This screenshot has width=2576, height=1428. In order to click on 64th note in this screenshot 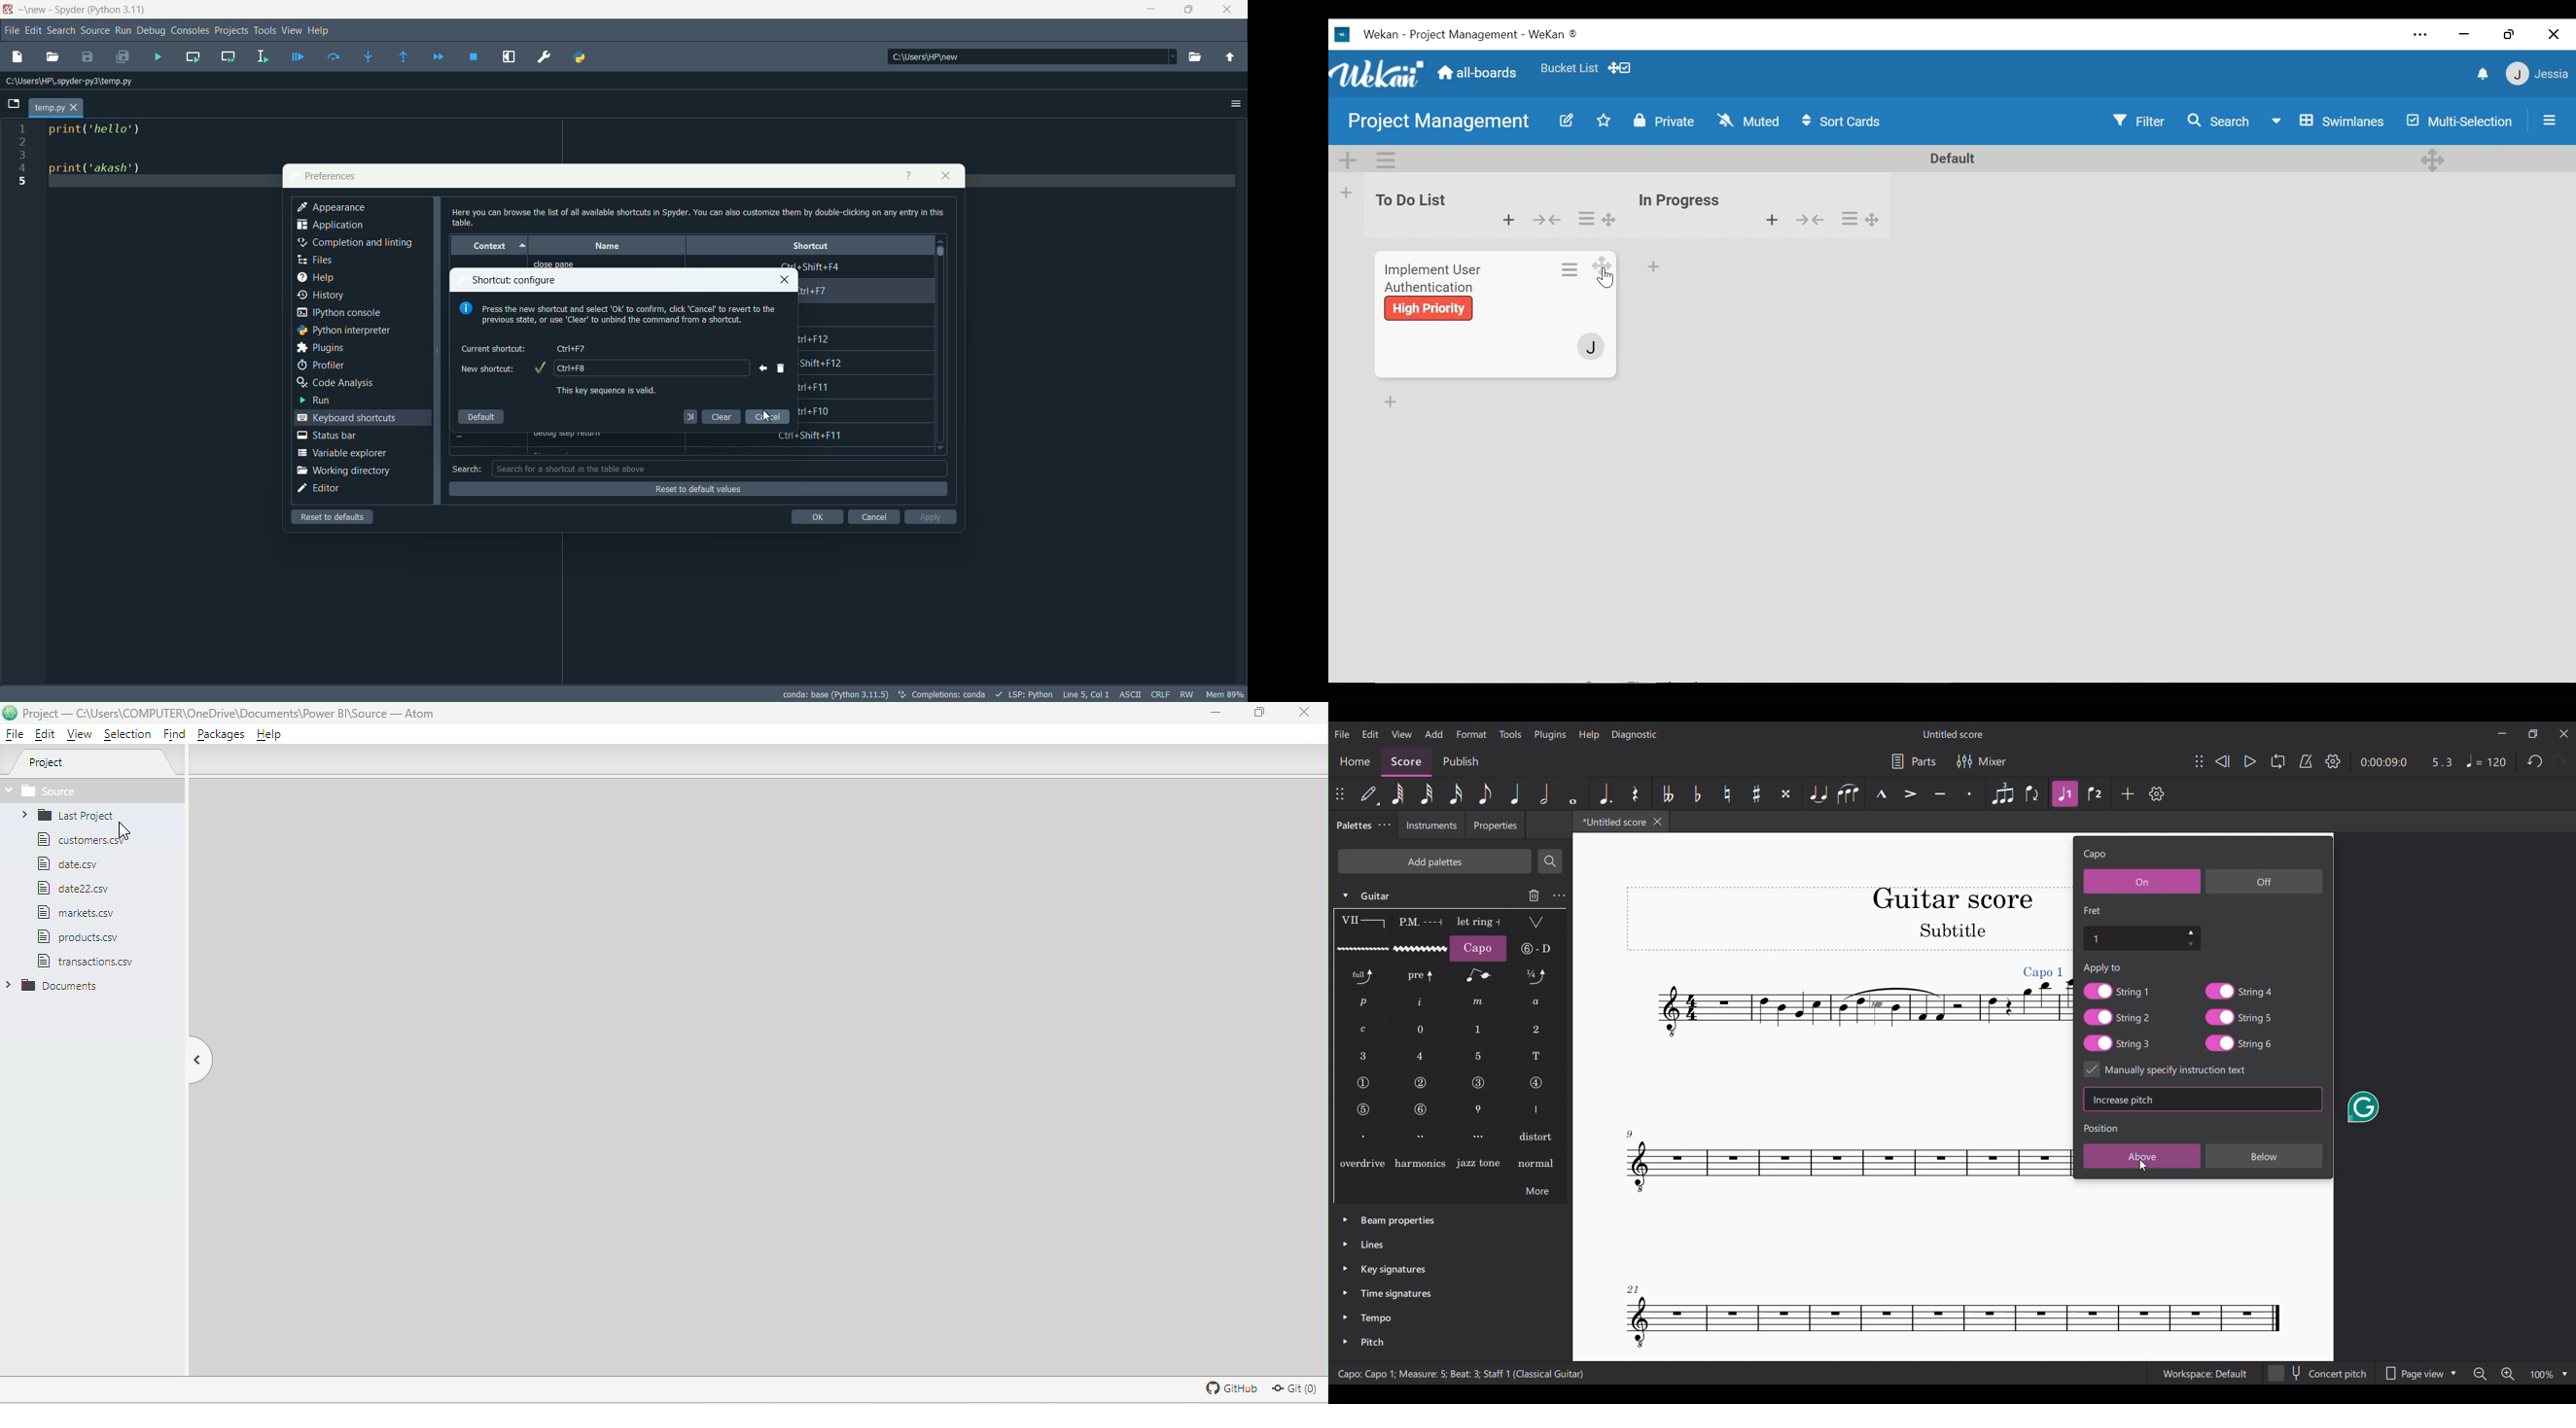, I will do `click(1398, 794)`.